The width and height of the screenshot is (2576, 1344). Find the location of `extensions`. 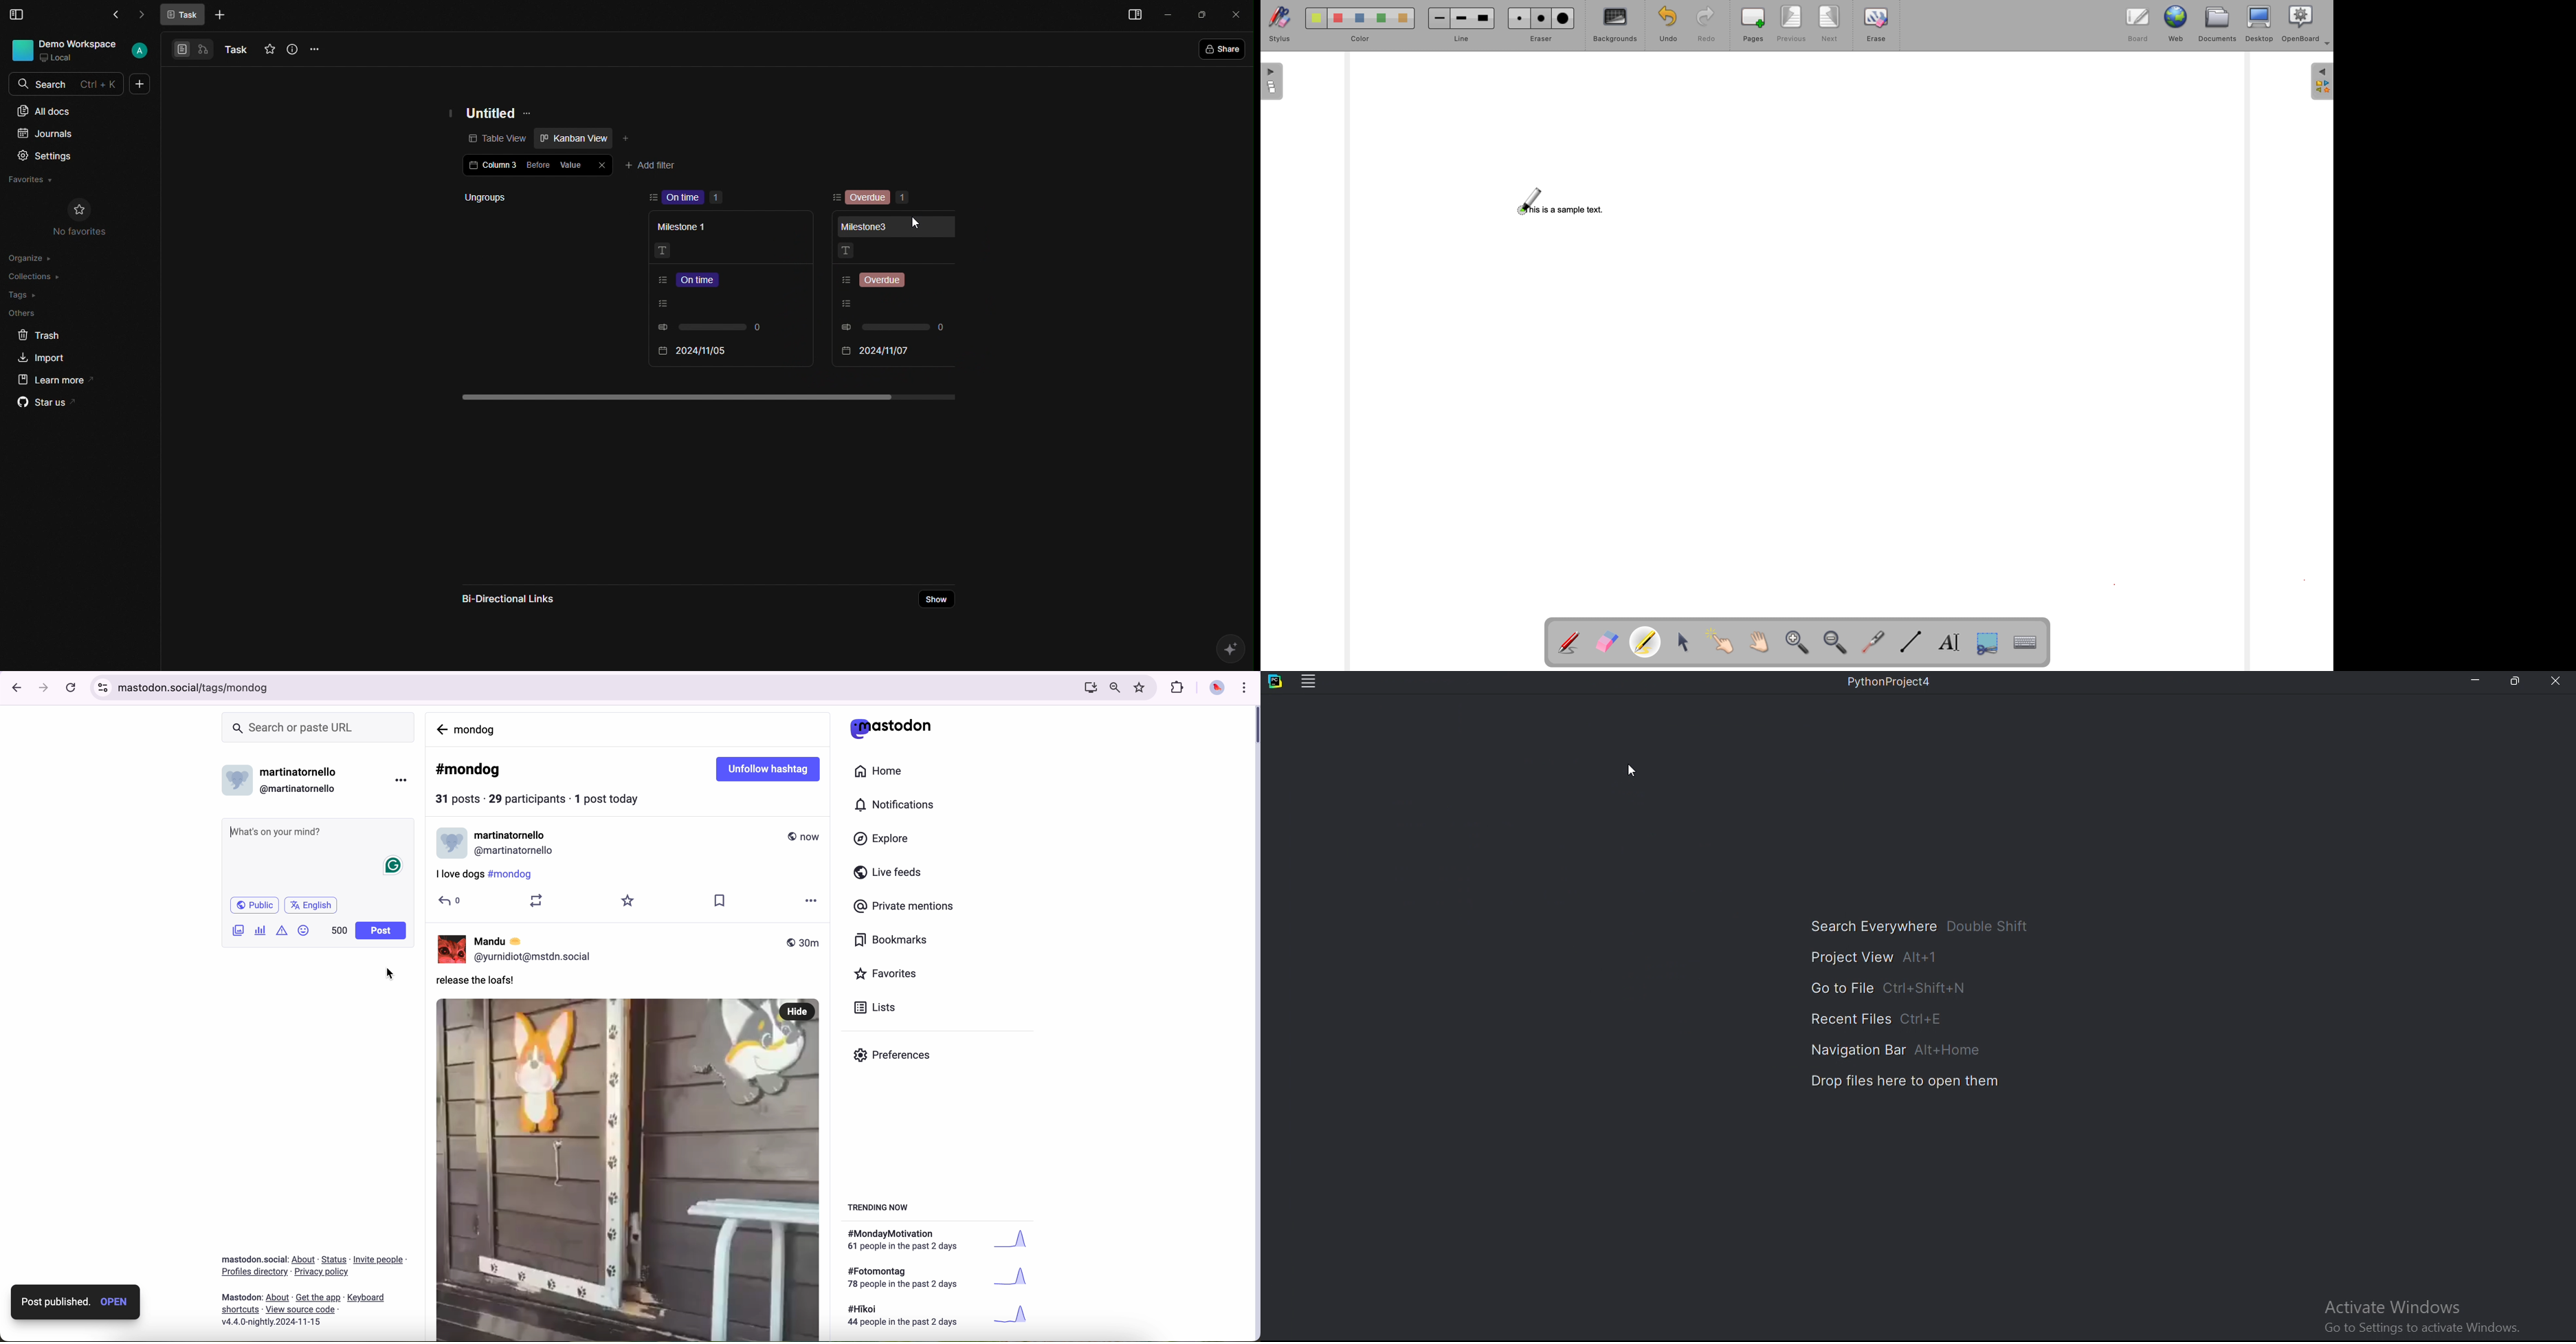

extensions is located at coordinates (1178, 688).